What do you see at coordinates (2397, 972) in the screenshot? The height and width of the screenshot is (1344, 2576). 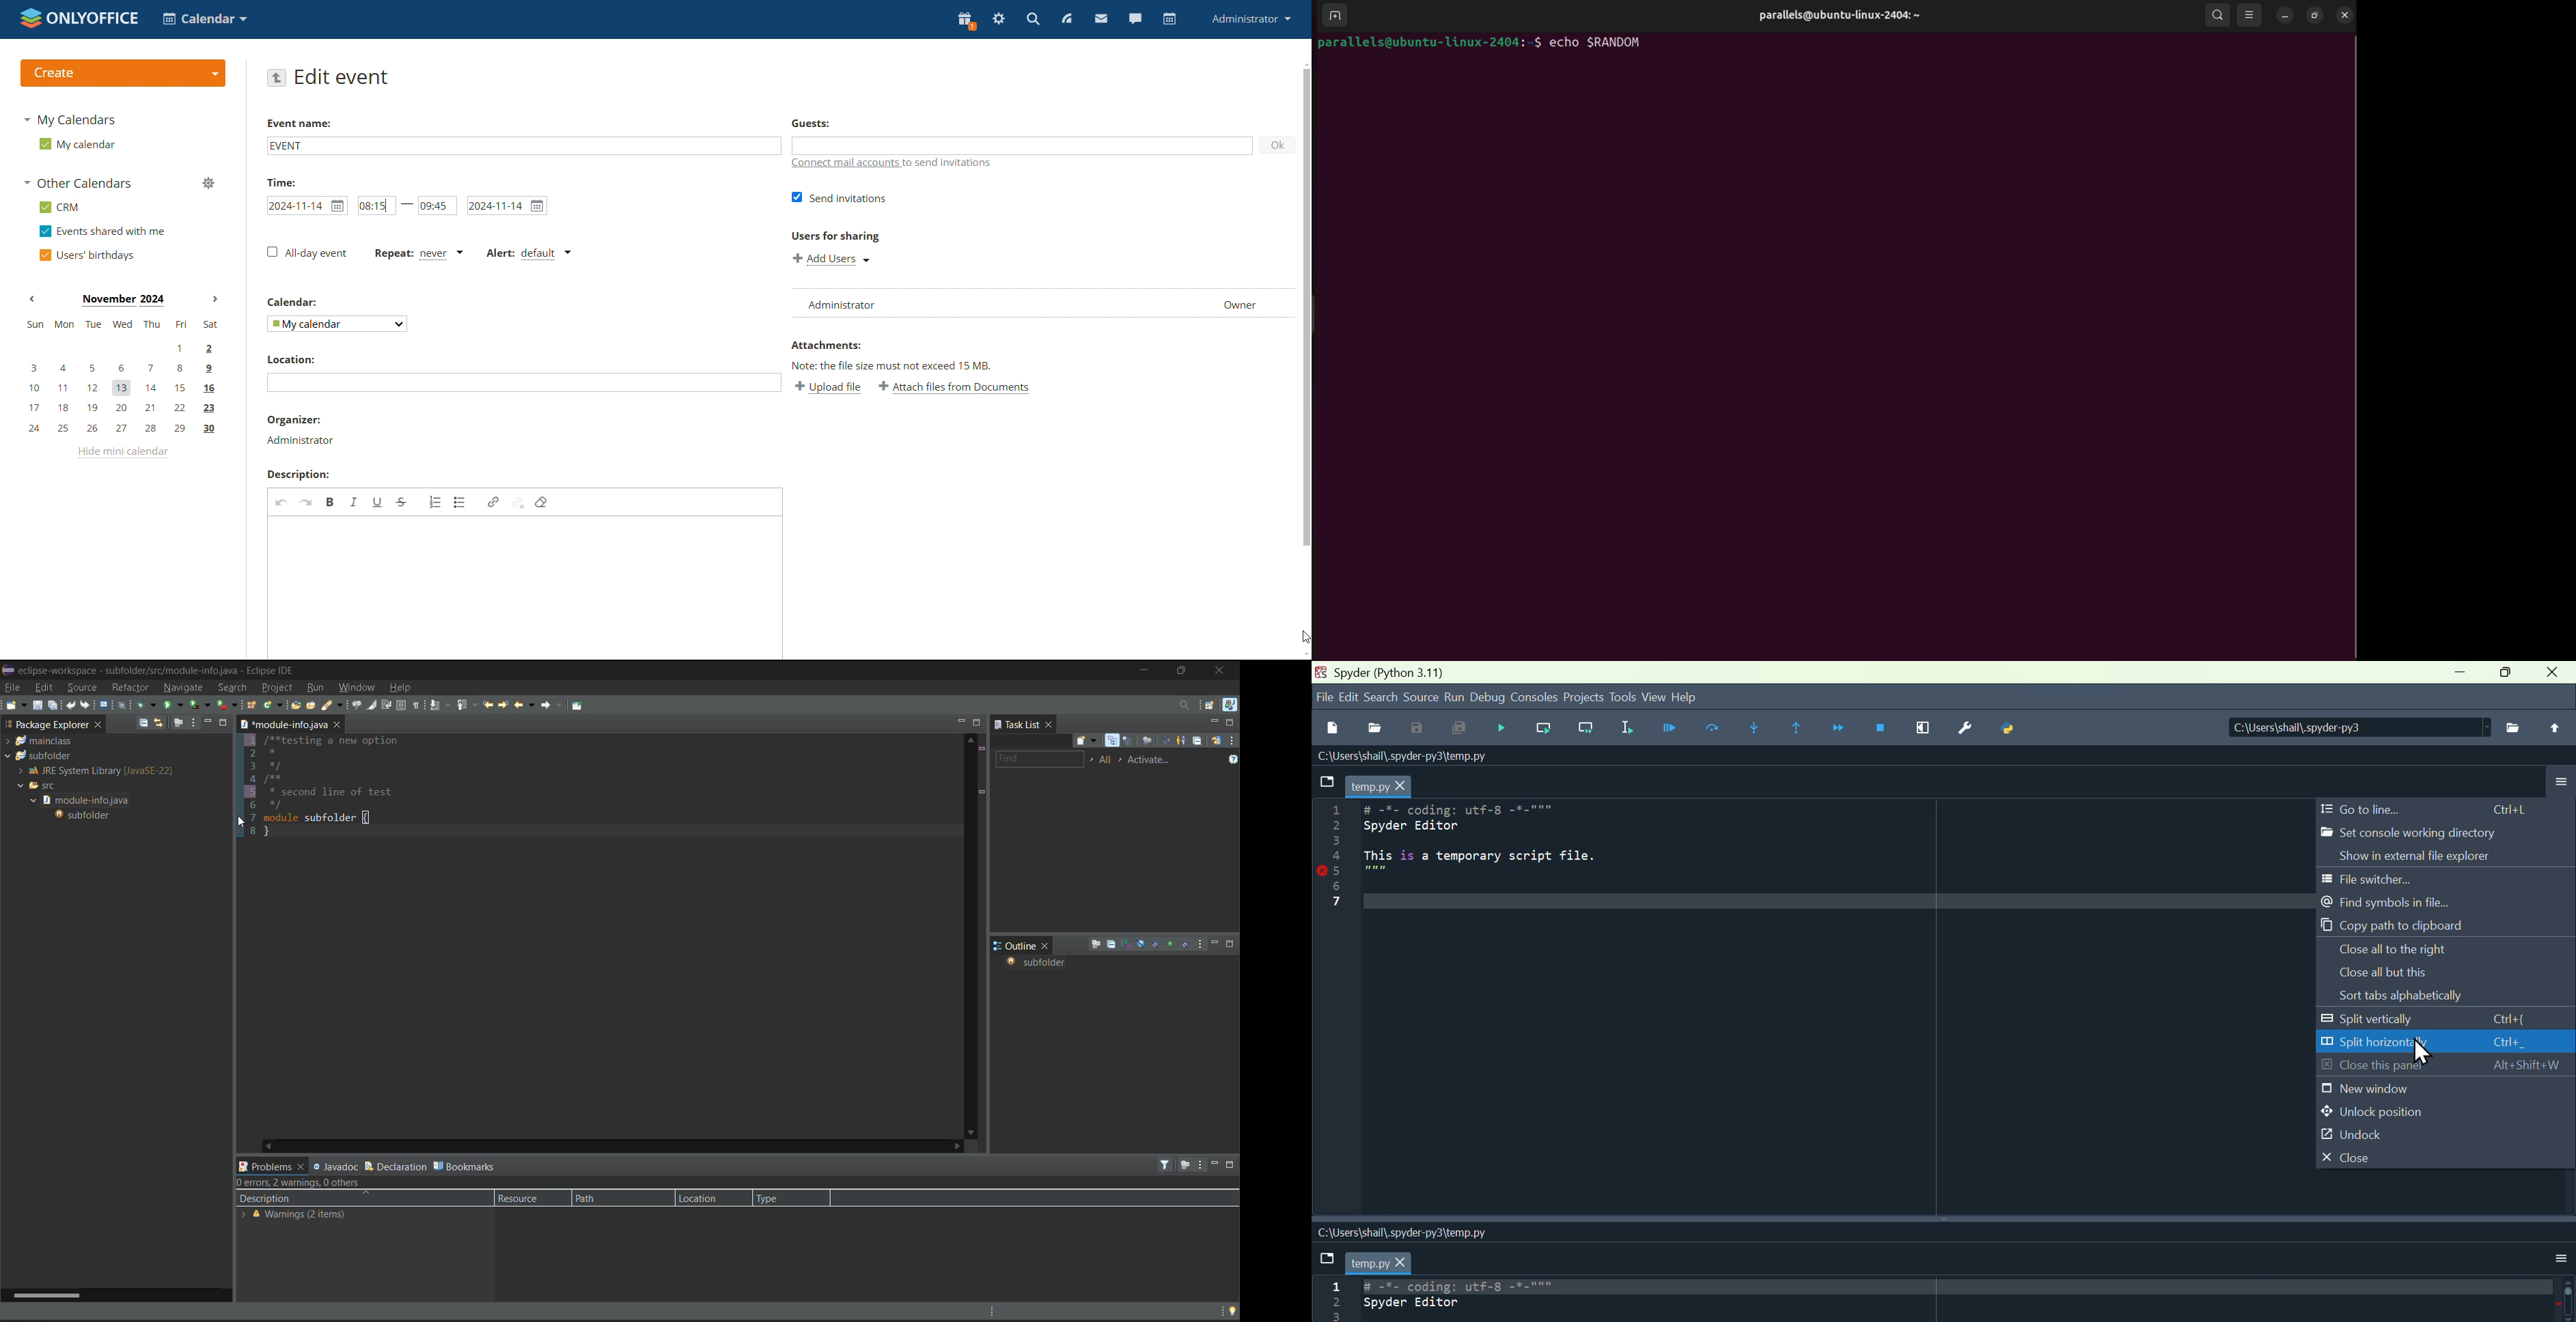 I see `Close all but this` at bounding box center [2397, 972].